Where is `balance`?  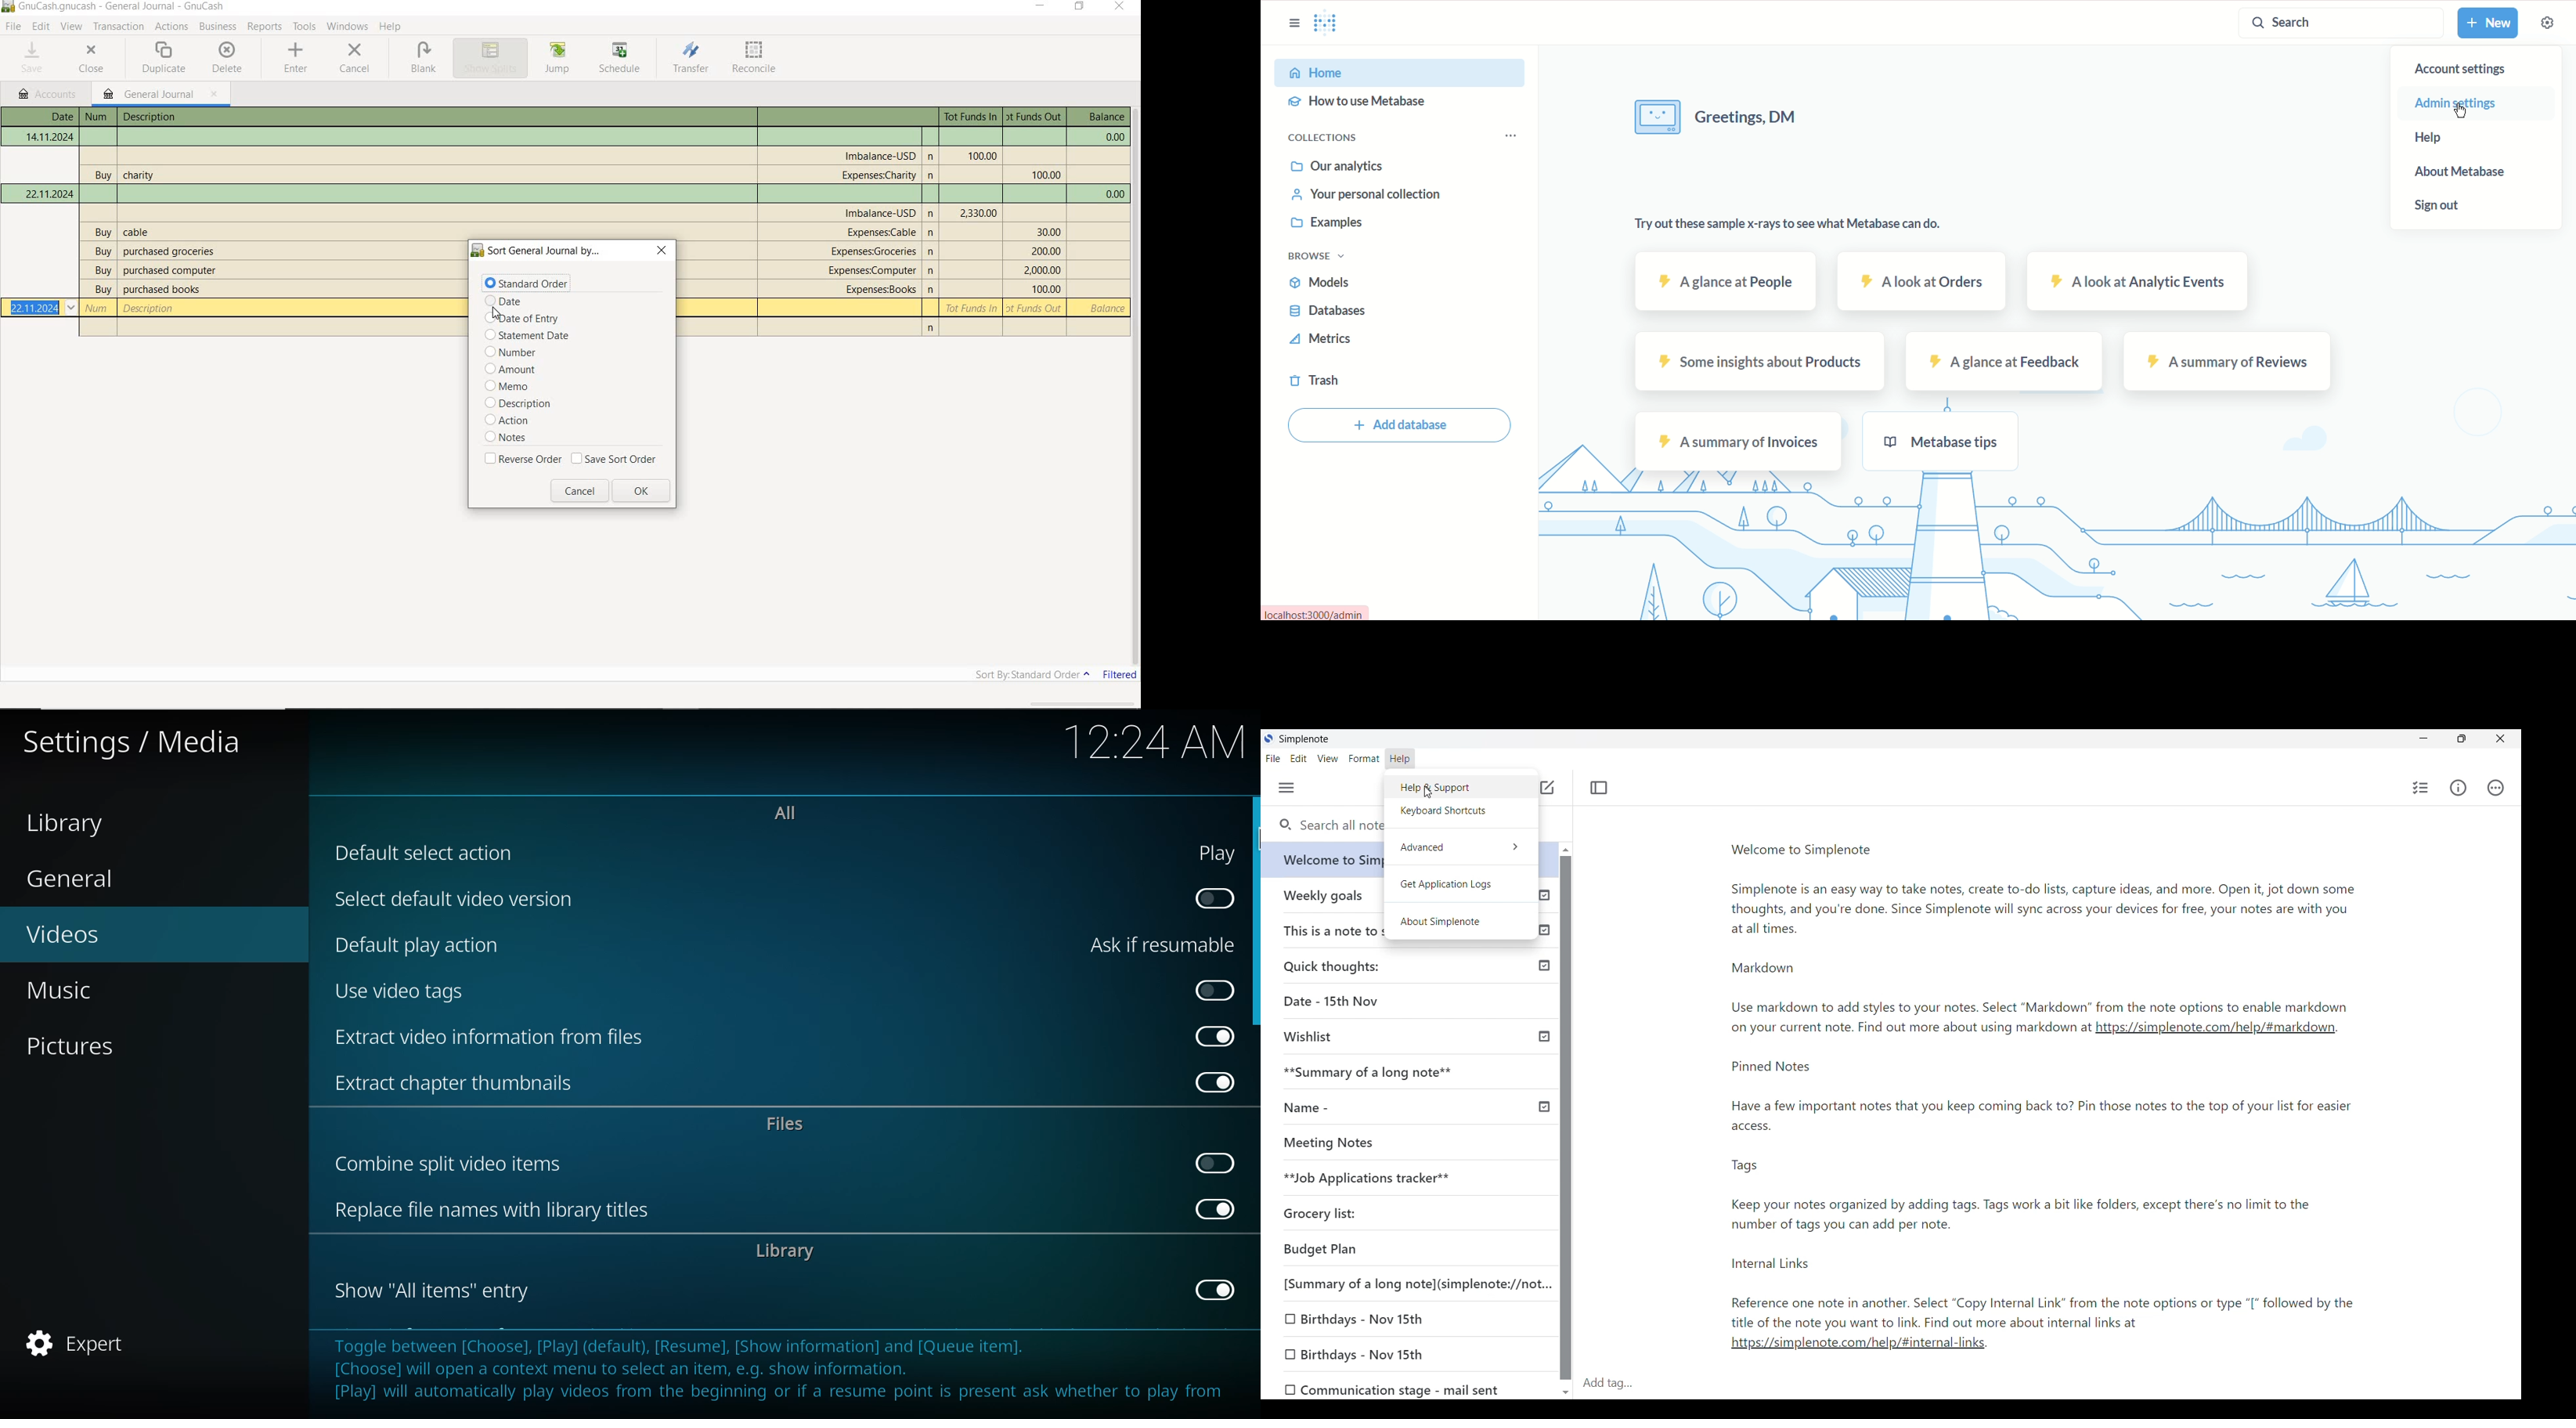
balance is located at coordinates (1103, 118).